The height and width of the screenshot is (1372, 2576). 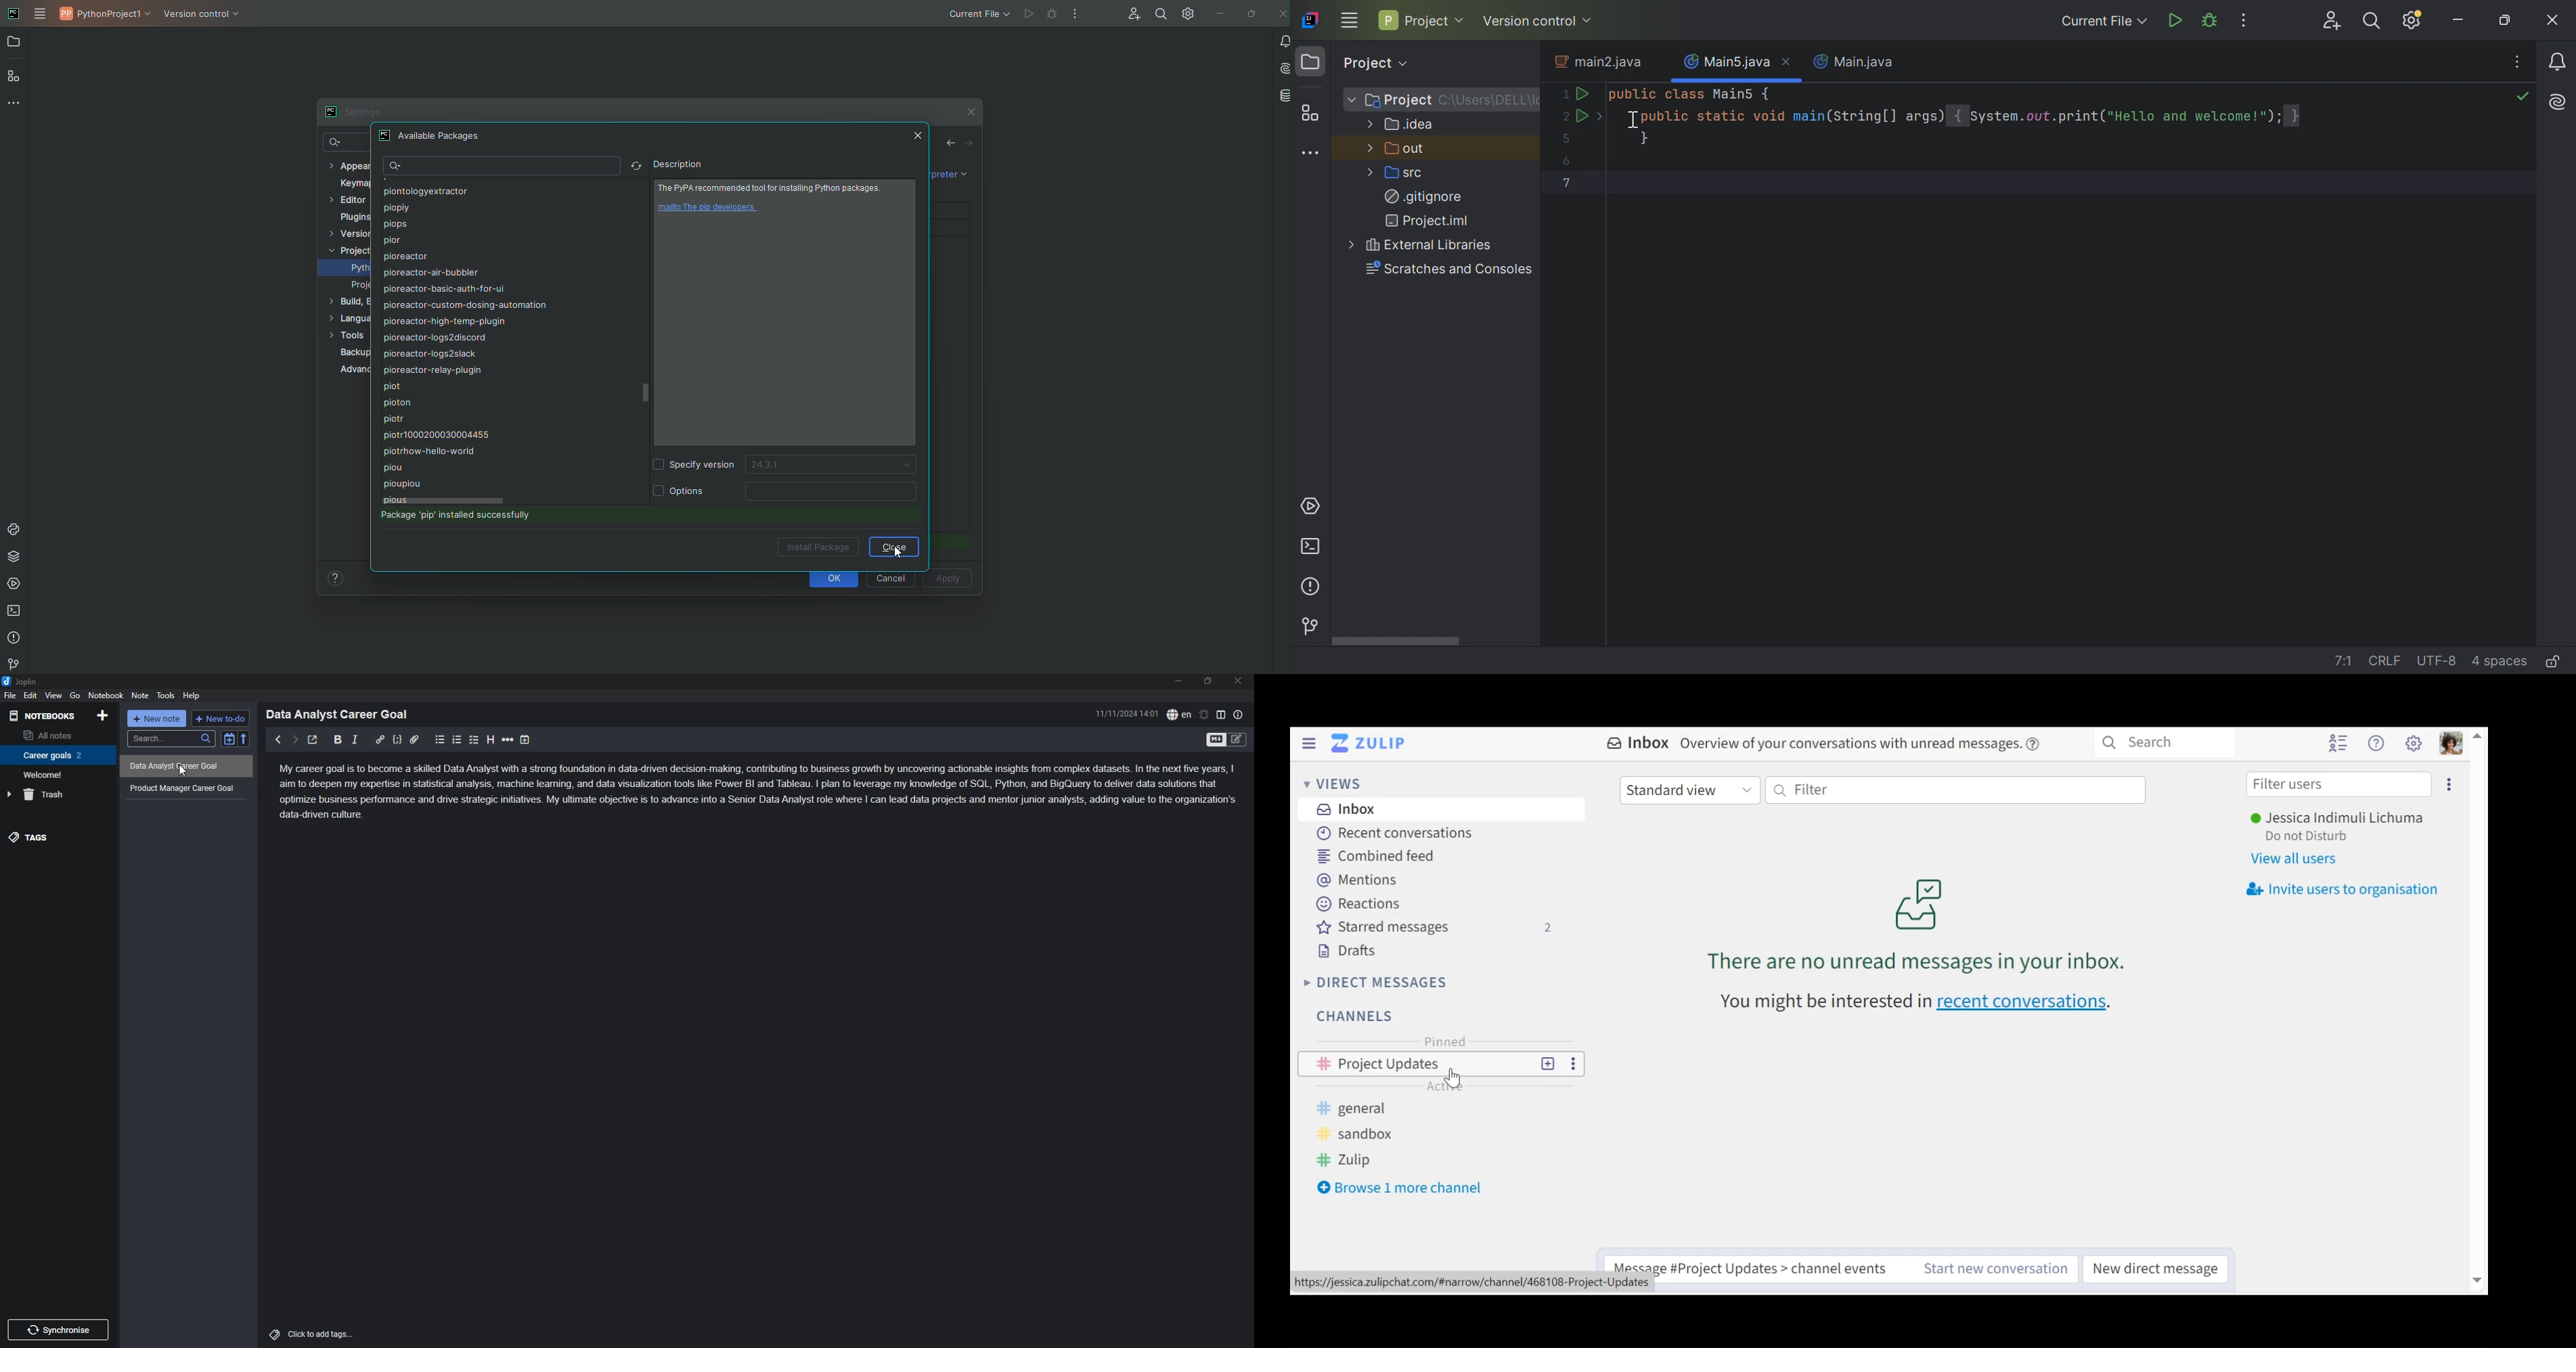 What do you see at coordinates (1789, 61) in the screenshot?
I see `Close` at bounding box center [1789, 61].